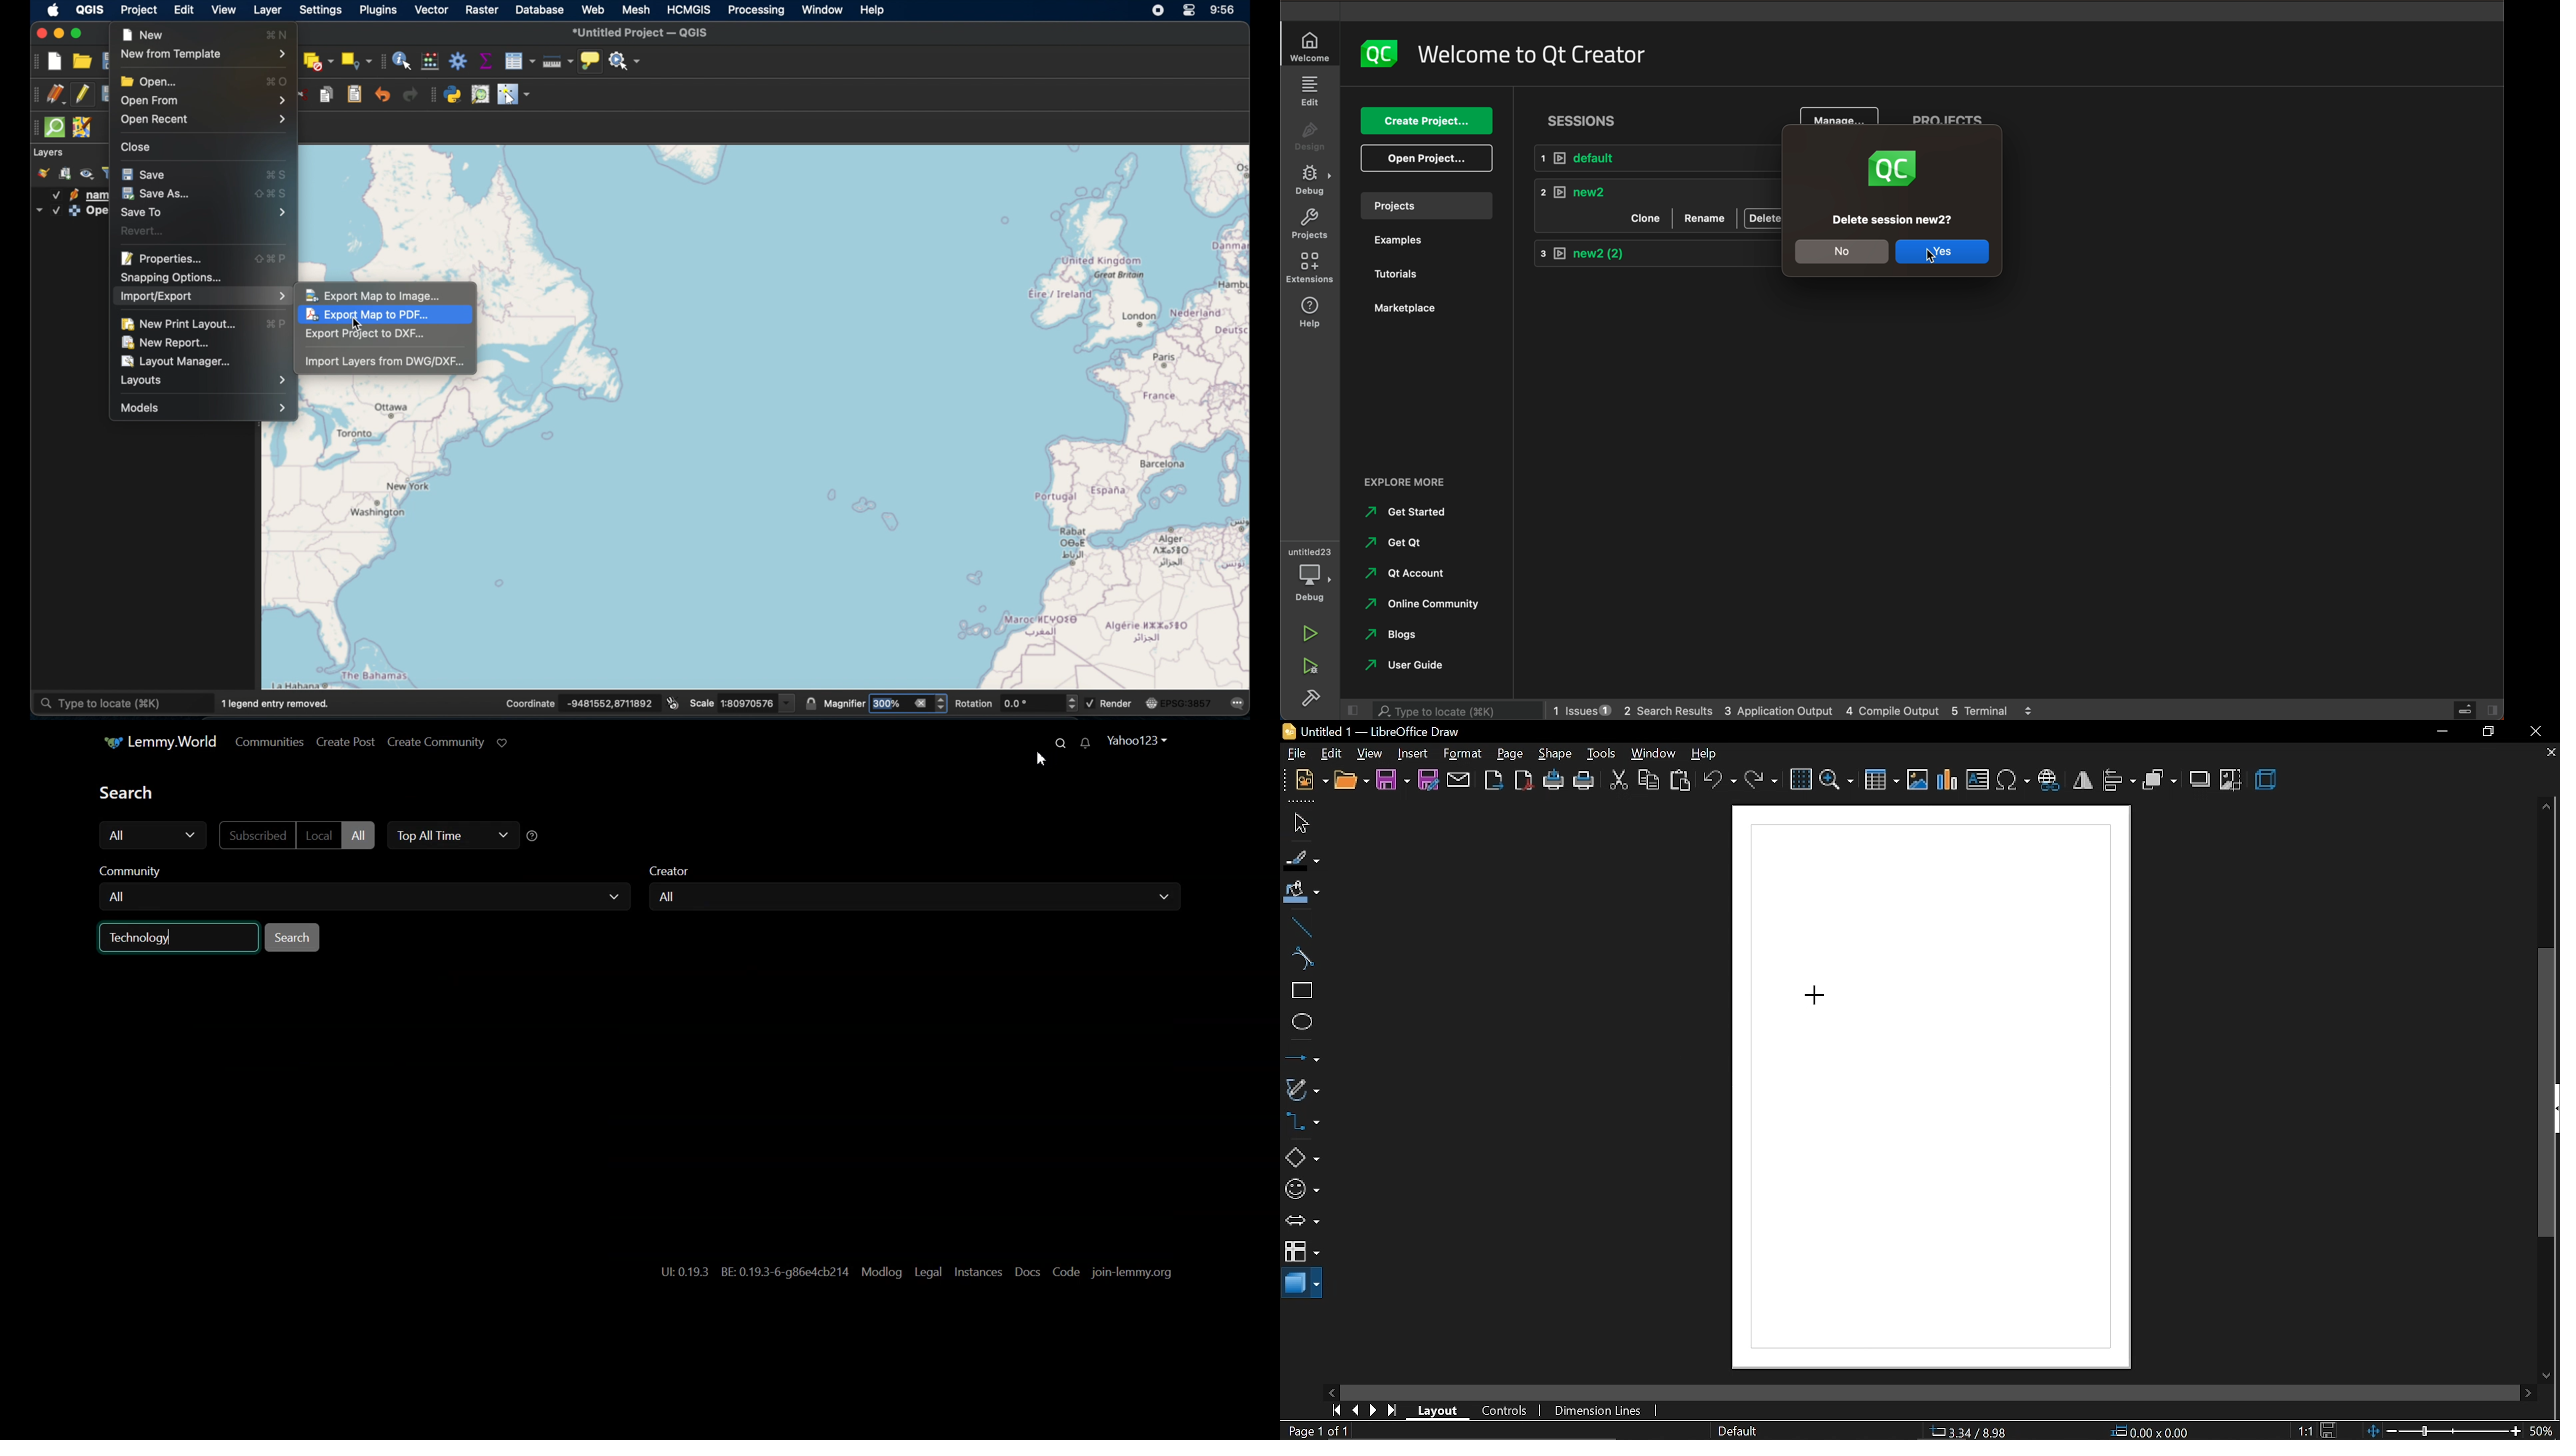 The image size is (2576, 1456). What do you see at coordinates (1312, 696) in the screenshot?
I see `build` at bounding box center [1312, 696].